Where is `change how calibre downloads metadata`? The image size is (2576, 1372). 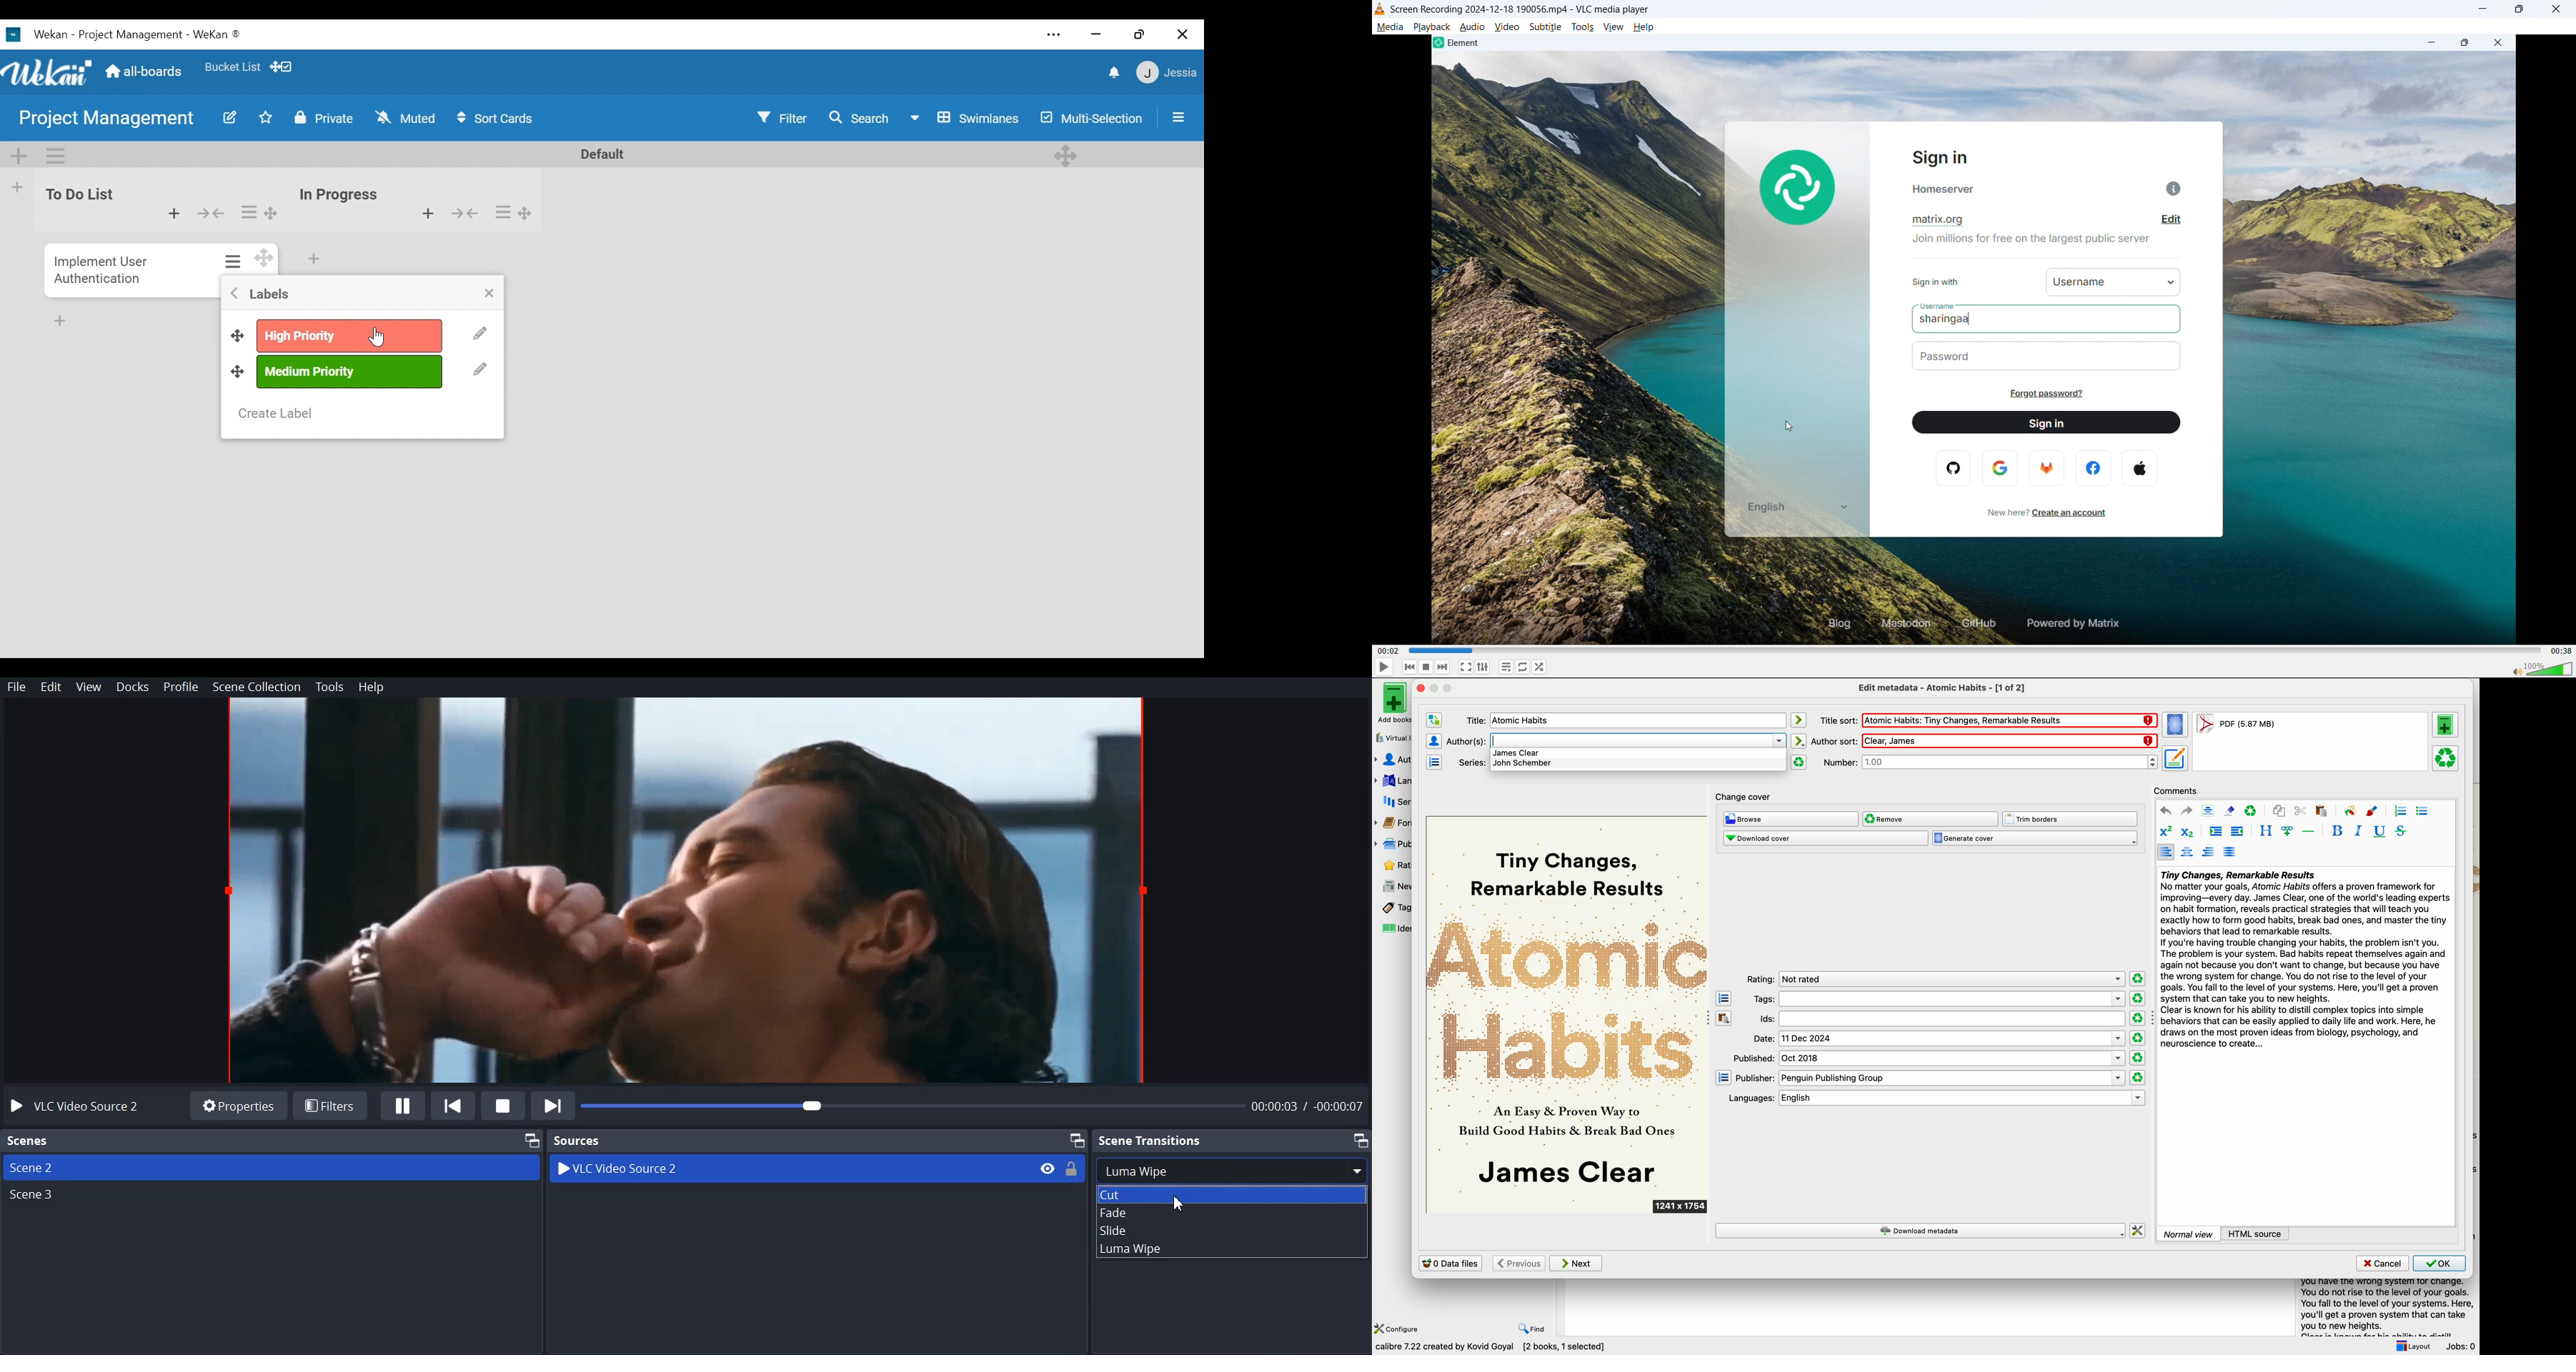 change how calibre downloads metadata is located at coordinates (2139, 1230).